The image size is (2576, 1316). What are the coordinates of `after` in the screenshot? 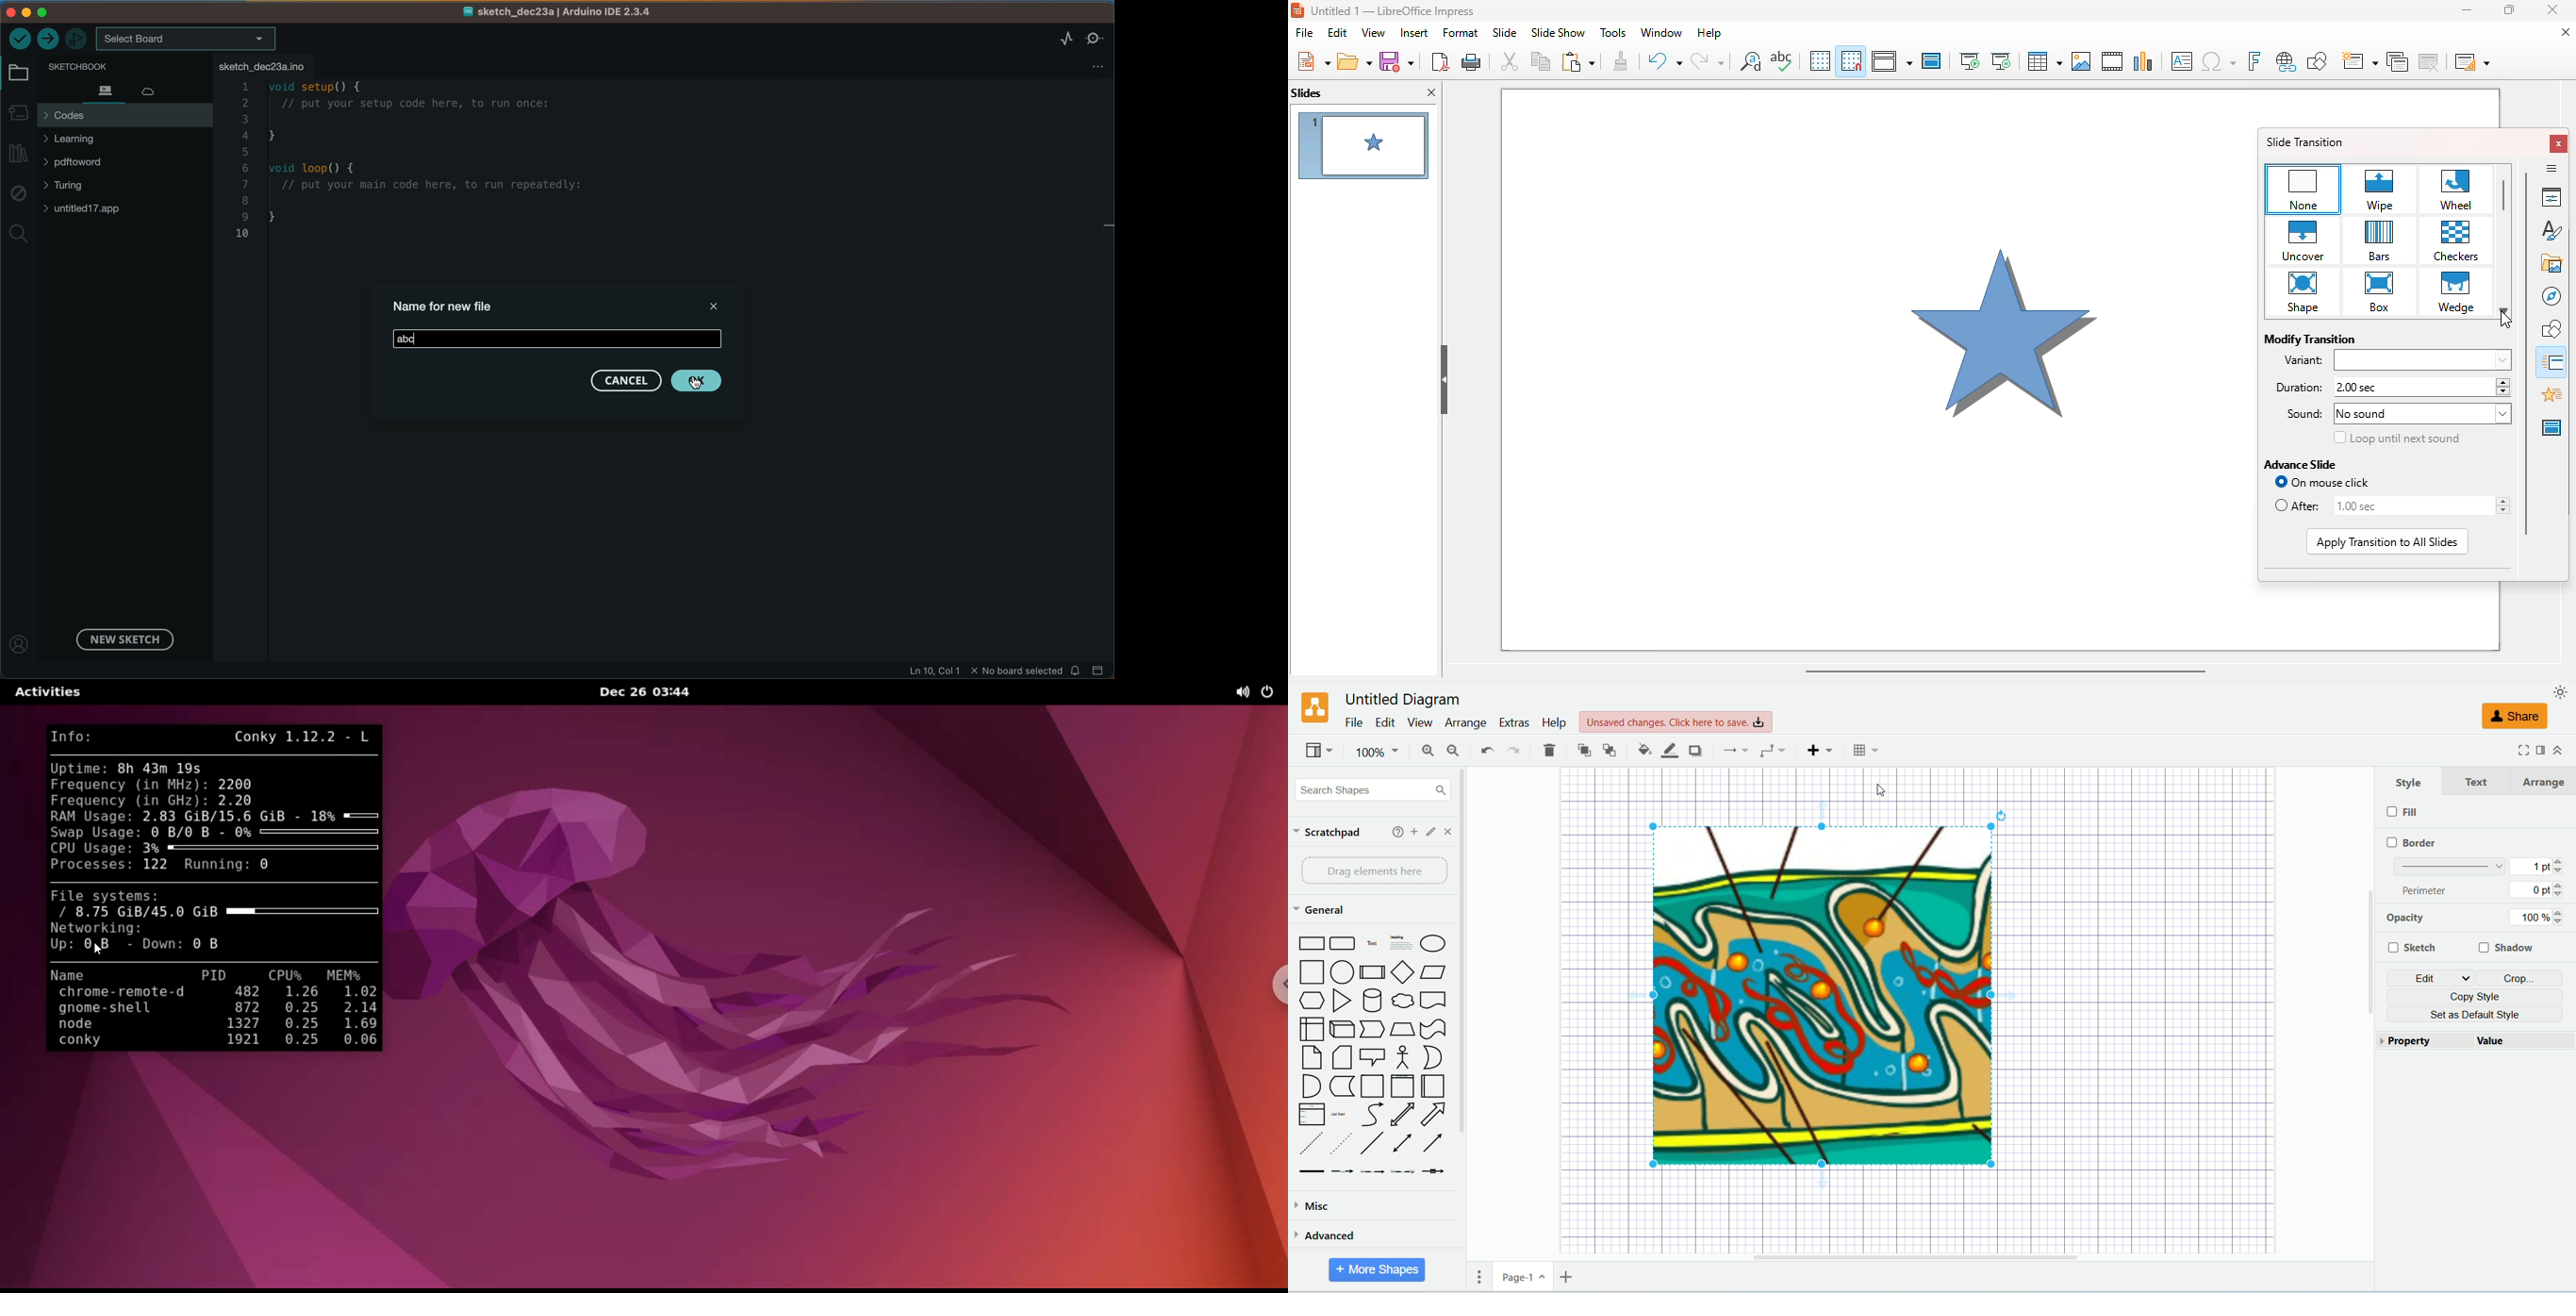 It's located at (2298, 506).